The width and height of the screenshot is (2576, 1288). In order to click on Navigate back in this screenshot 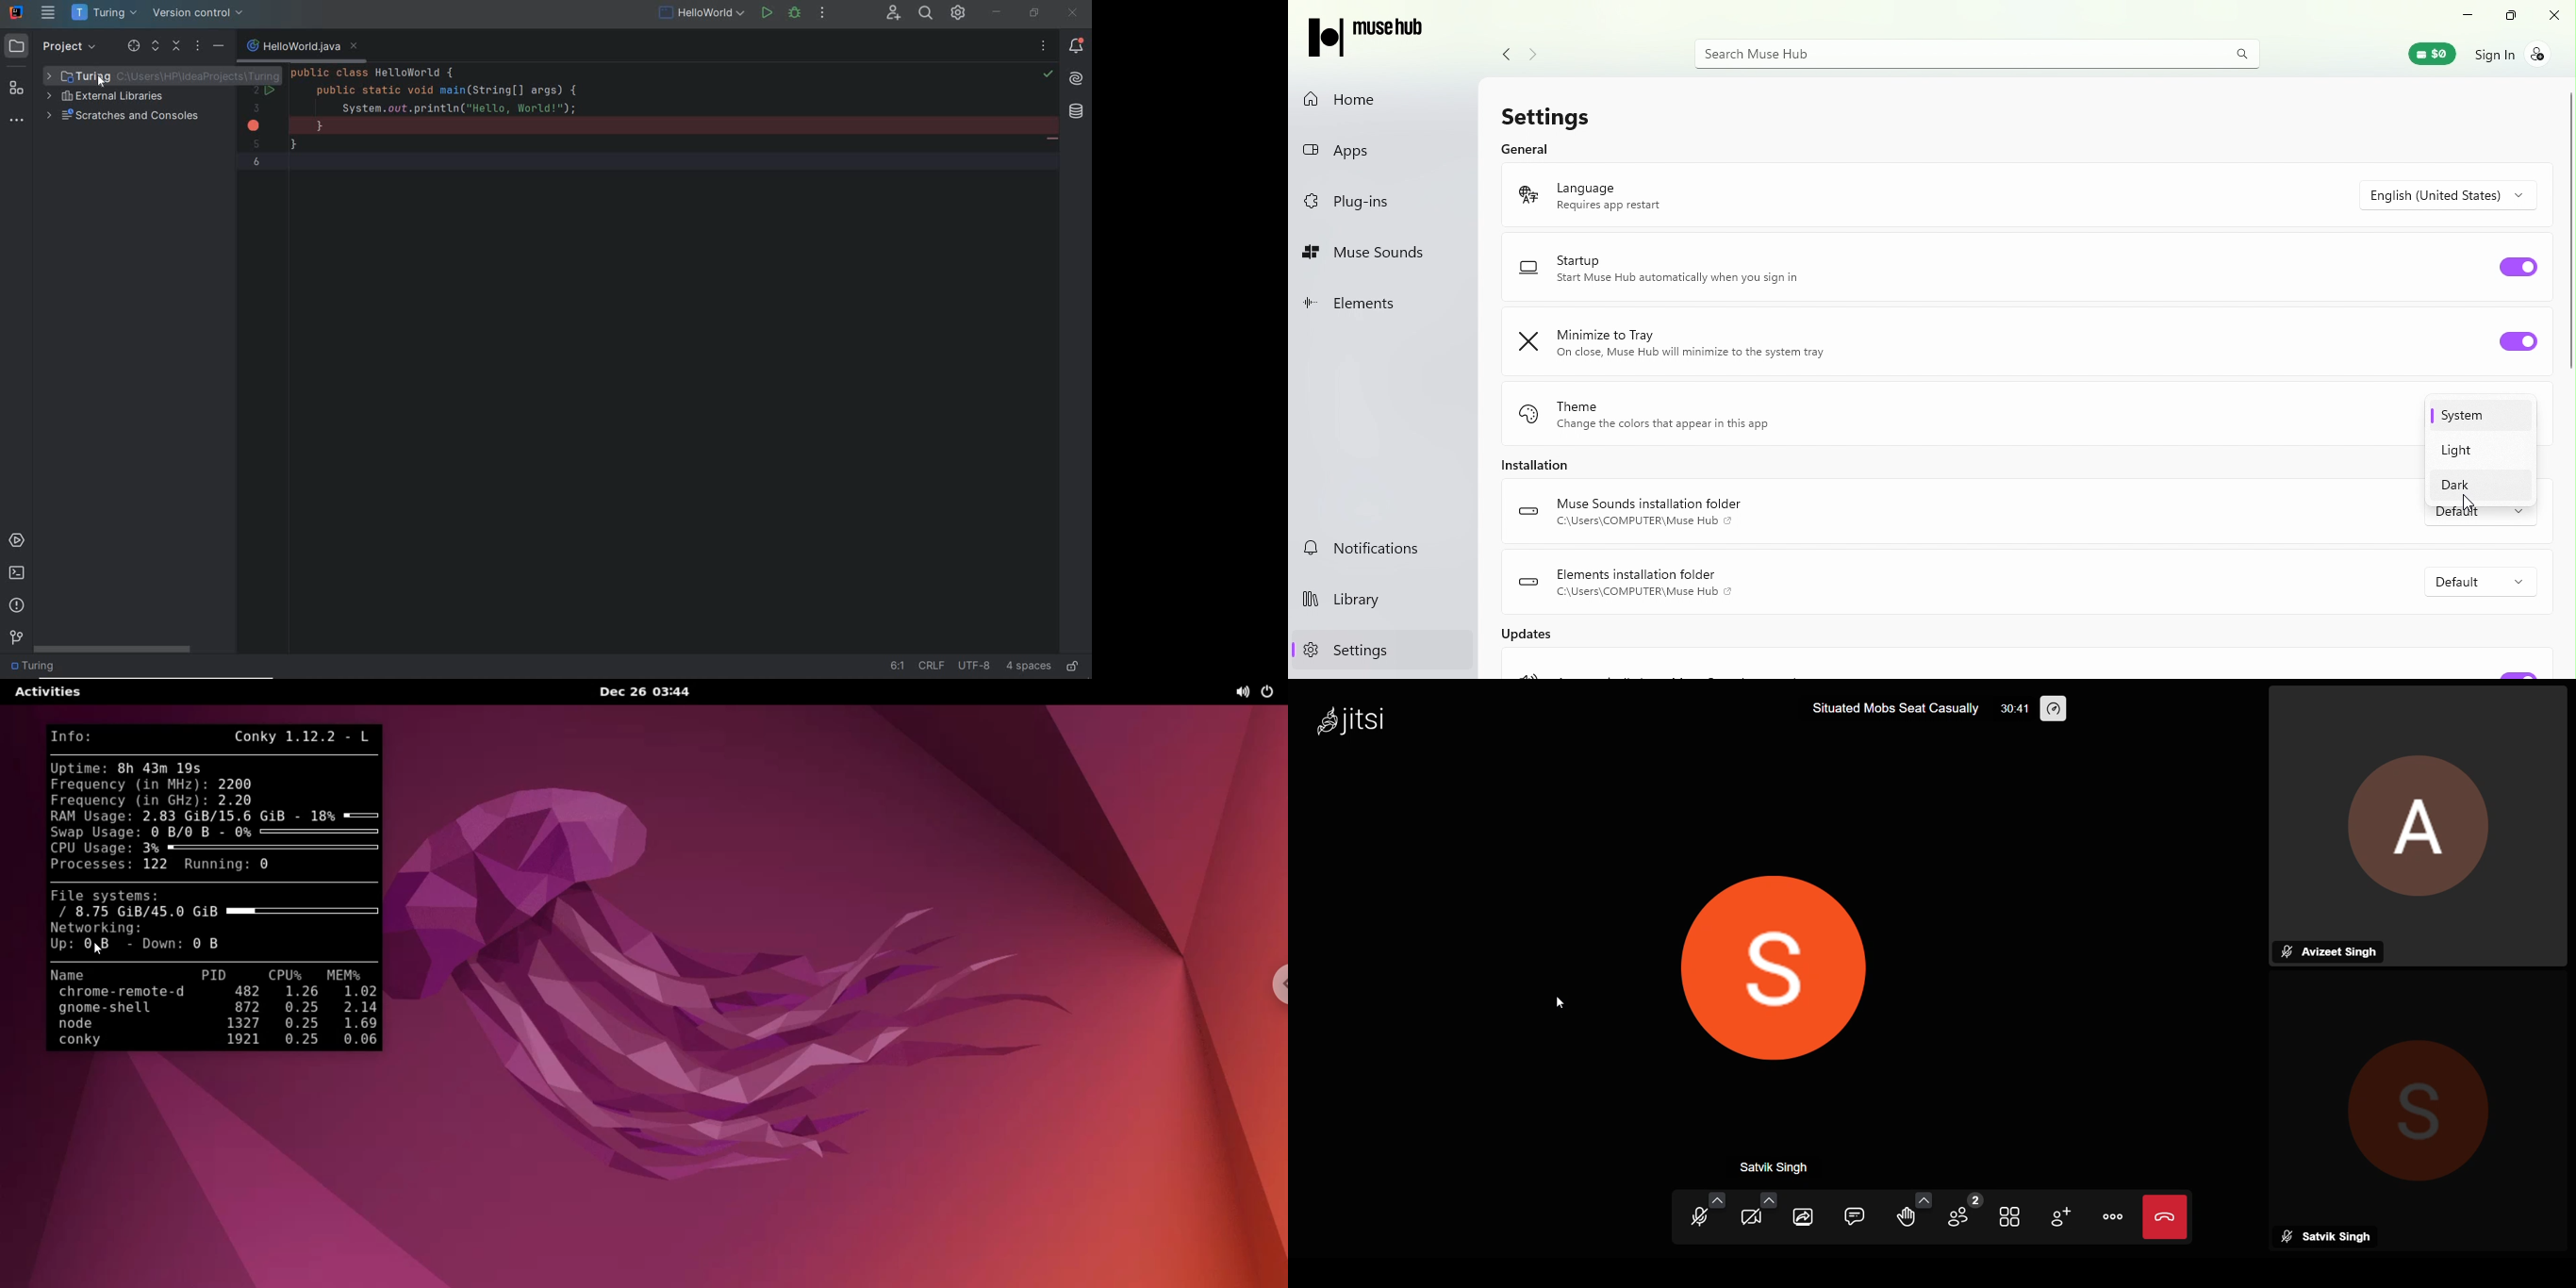, I will do `click(1501, 54)`.